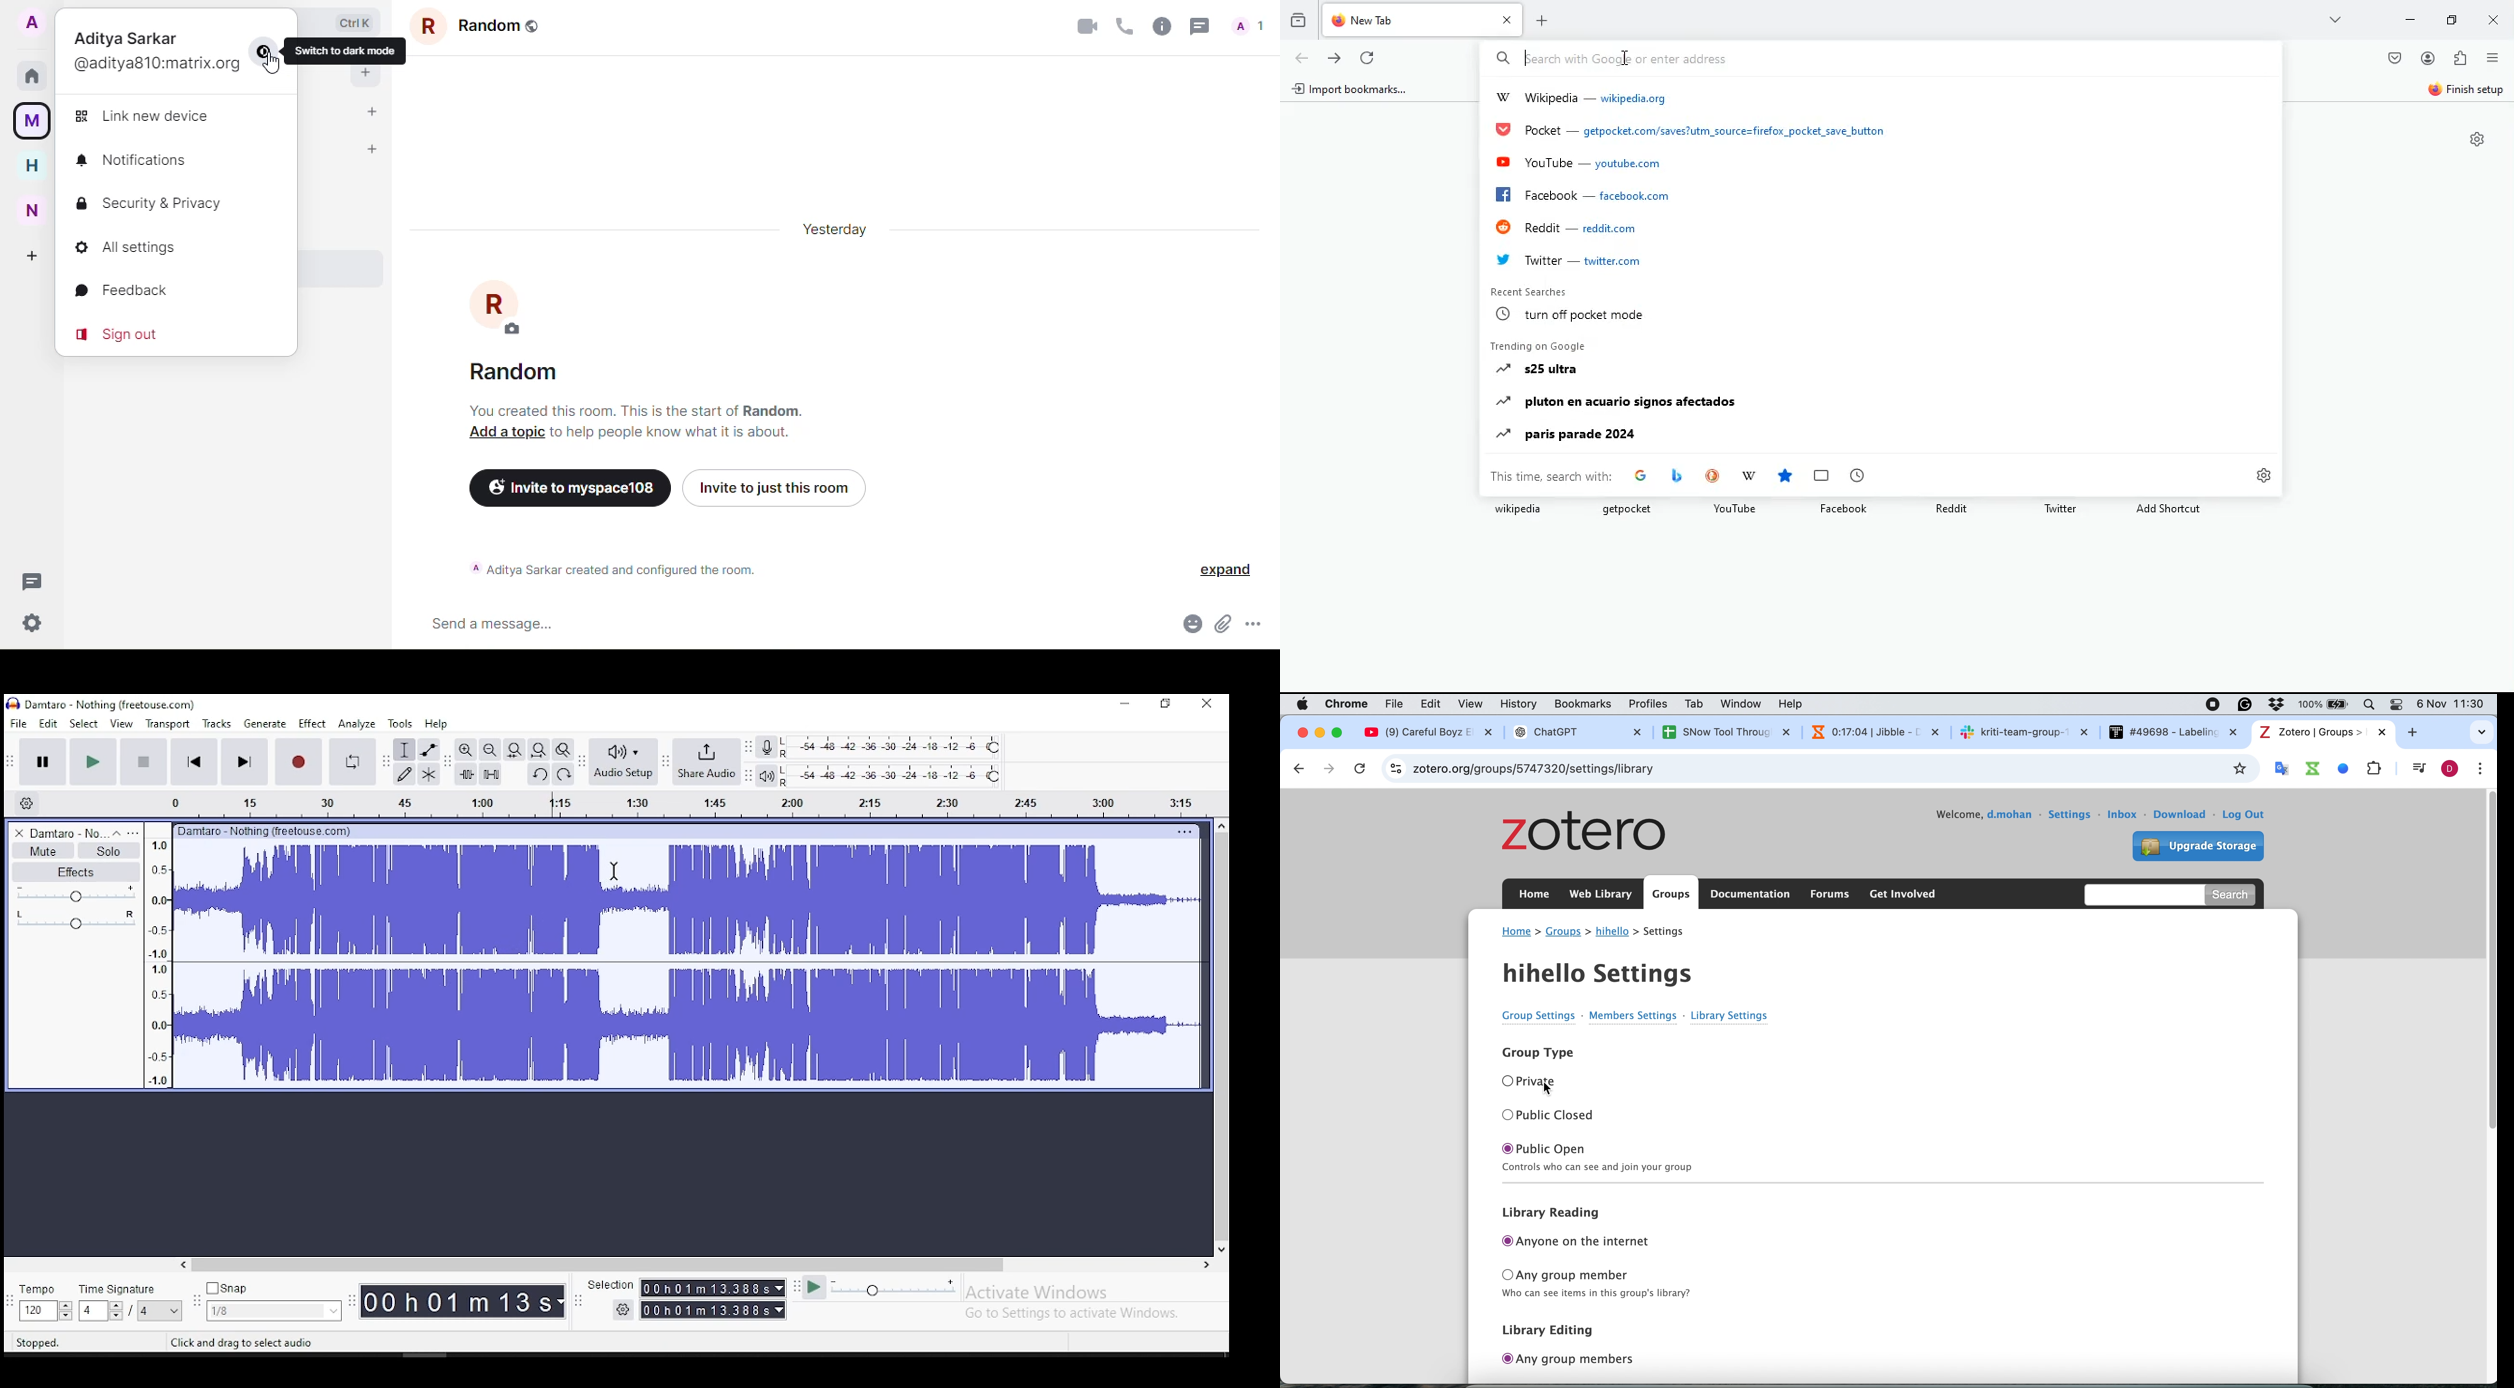 This screenshot has height=1400, width=2520. What do you see at coordinates (2466, 728) in the screenshot?
I see `search tabs` at bounding box center [2466, 728].